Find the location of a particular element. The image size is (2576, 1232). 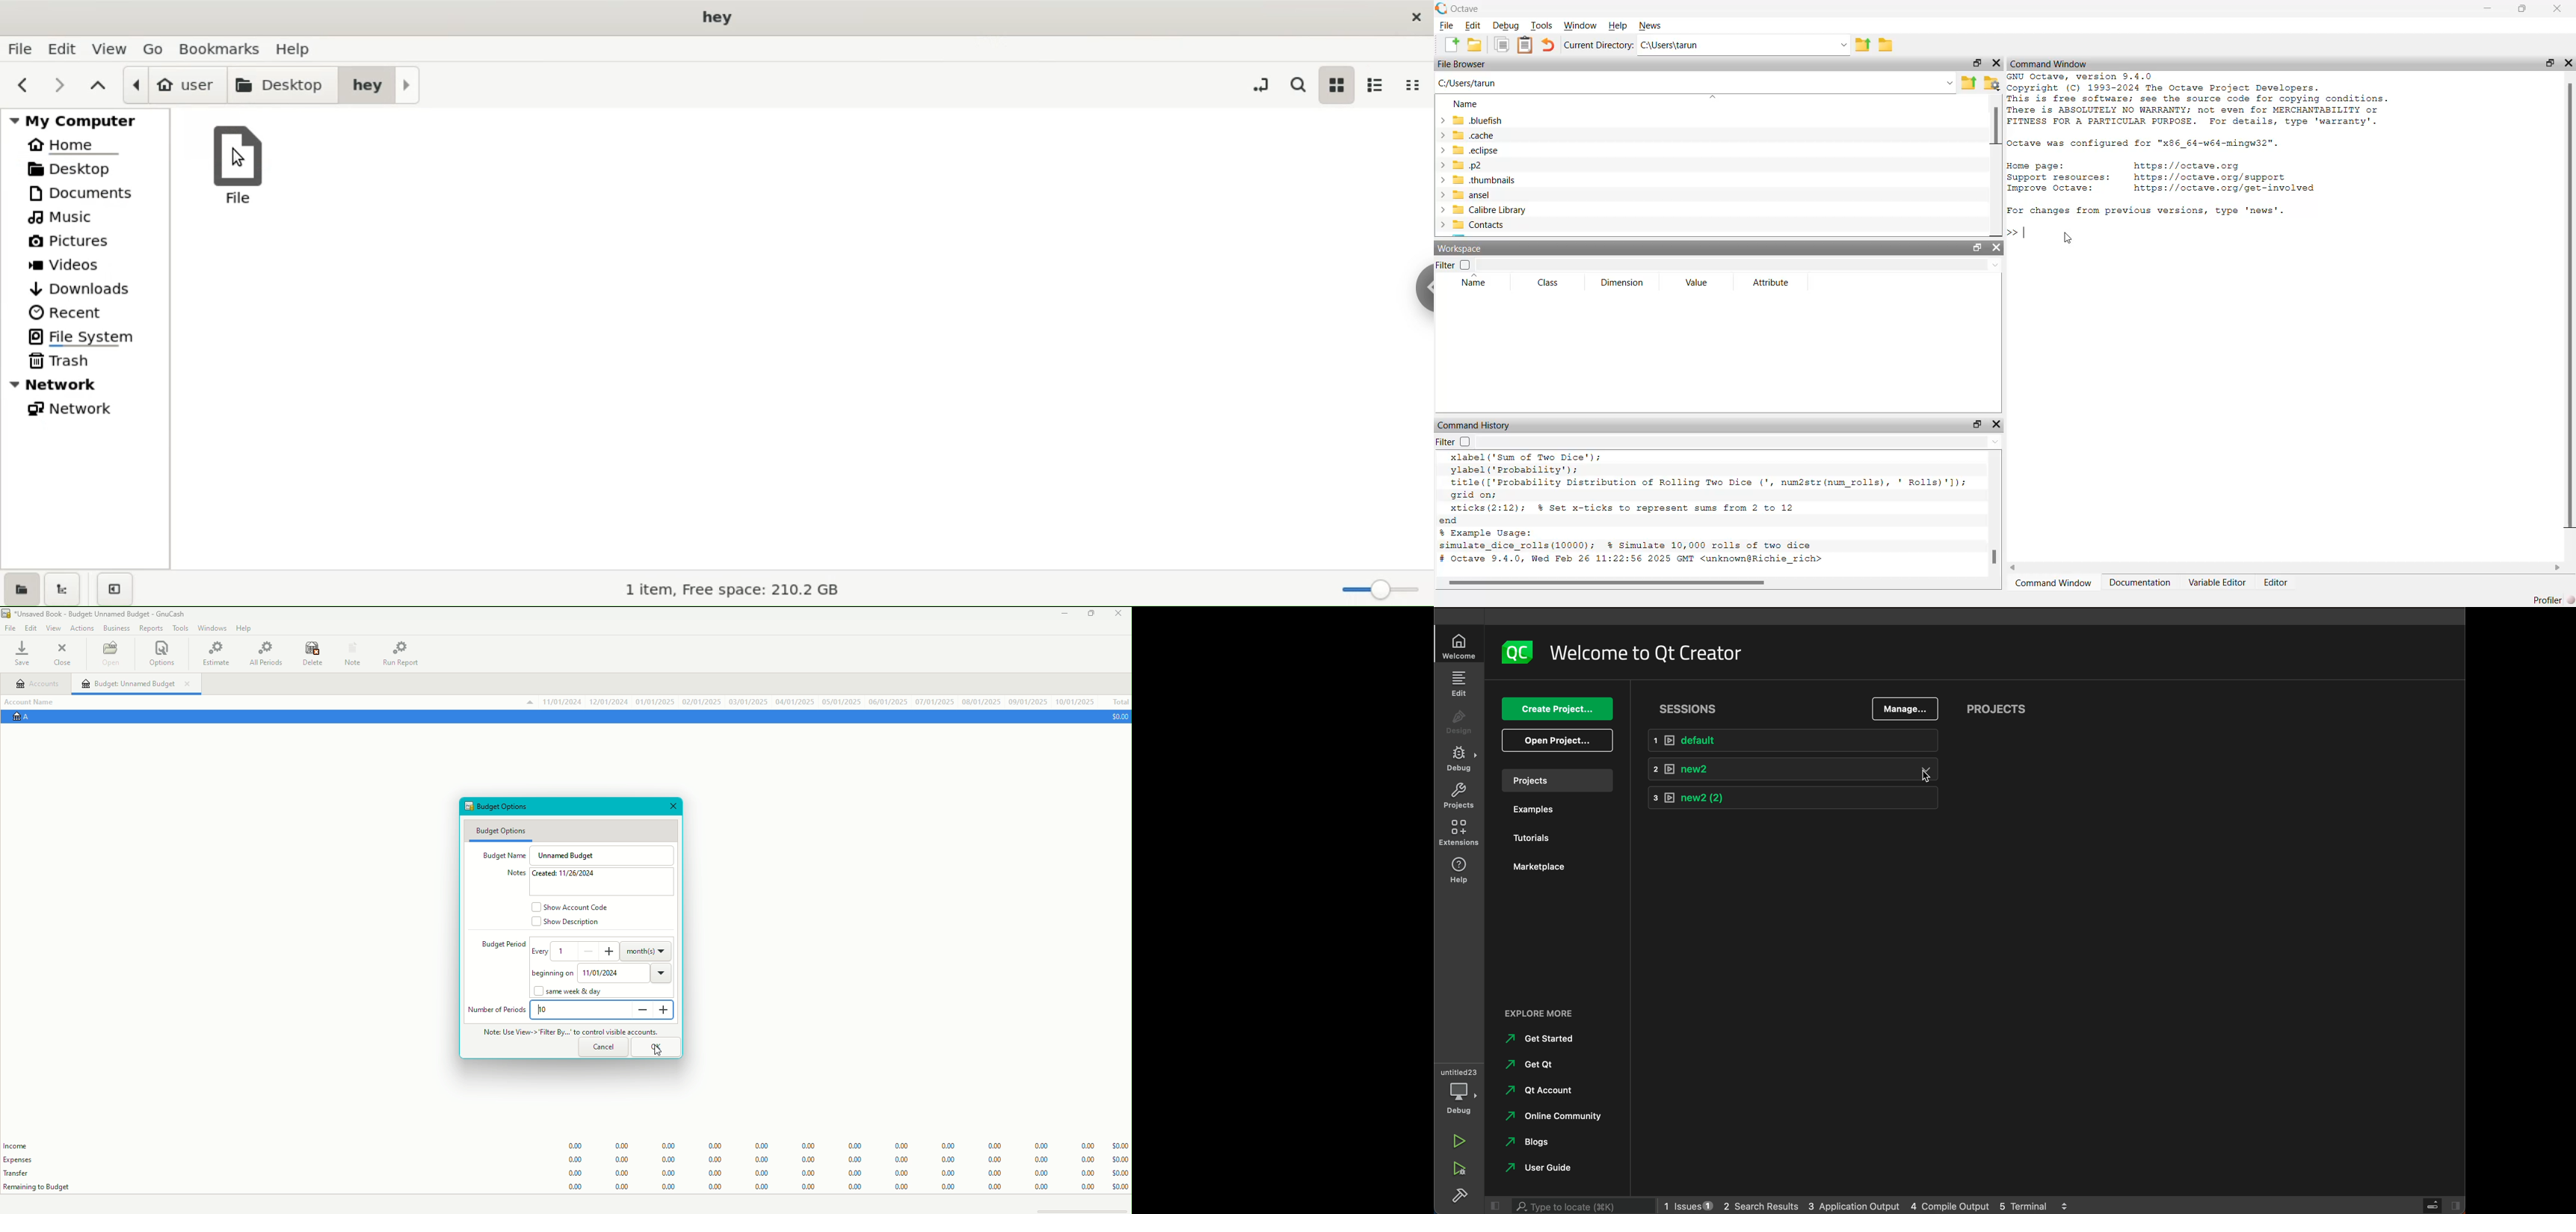

Unnamed Budget is located at coordinates (571, 855).